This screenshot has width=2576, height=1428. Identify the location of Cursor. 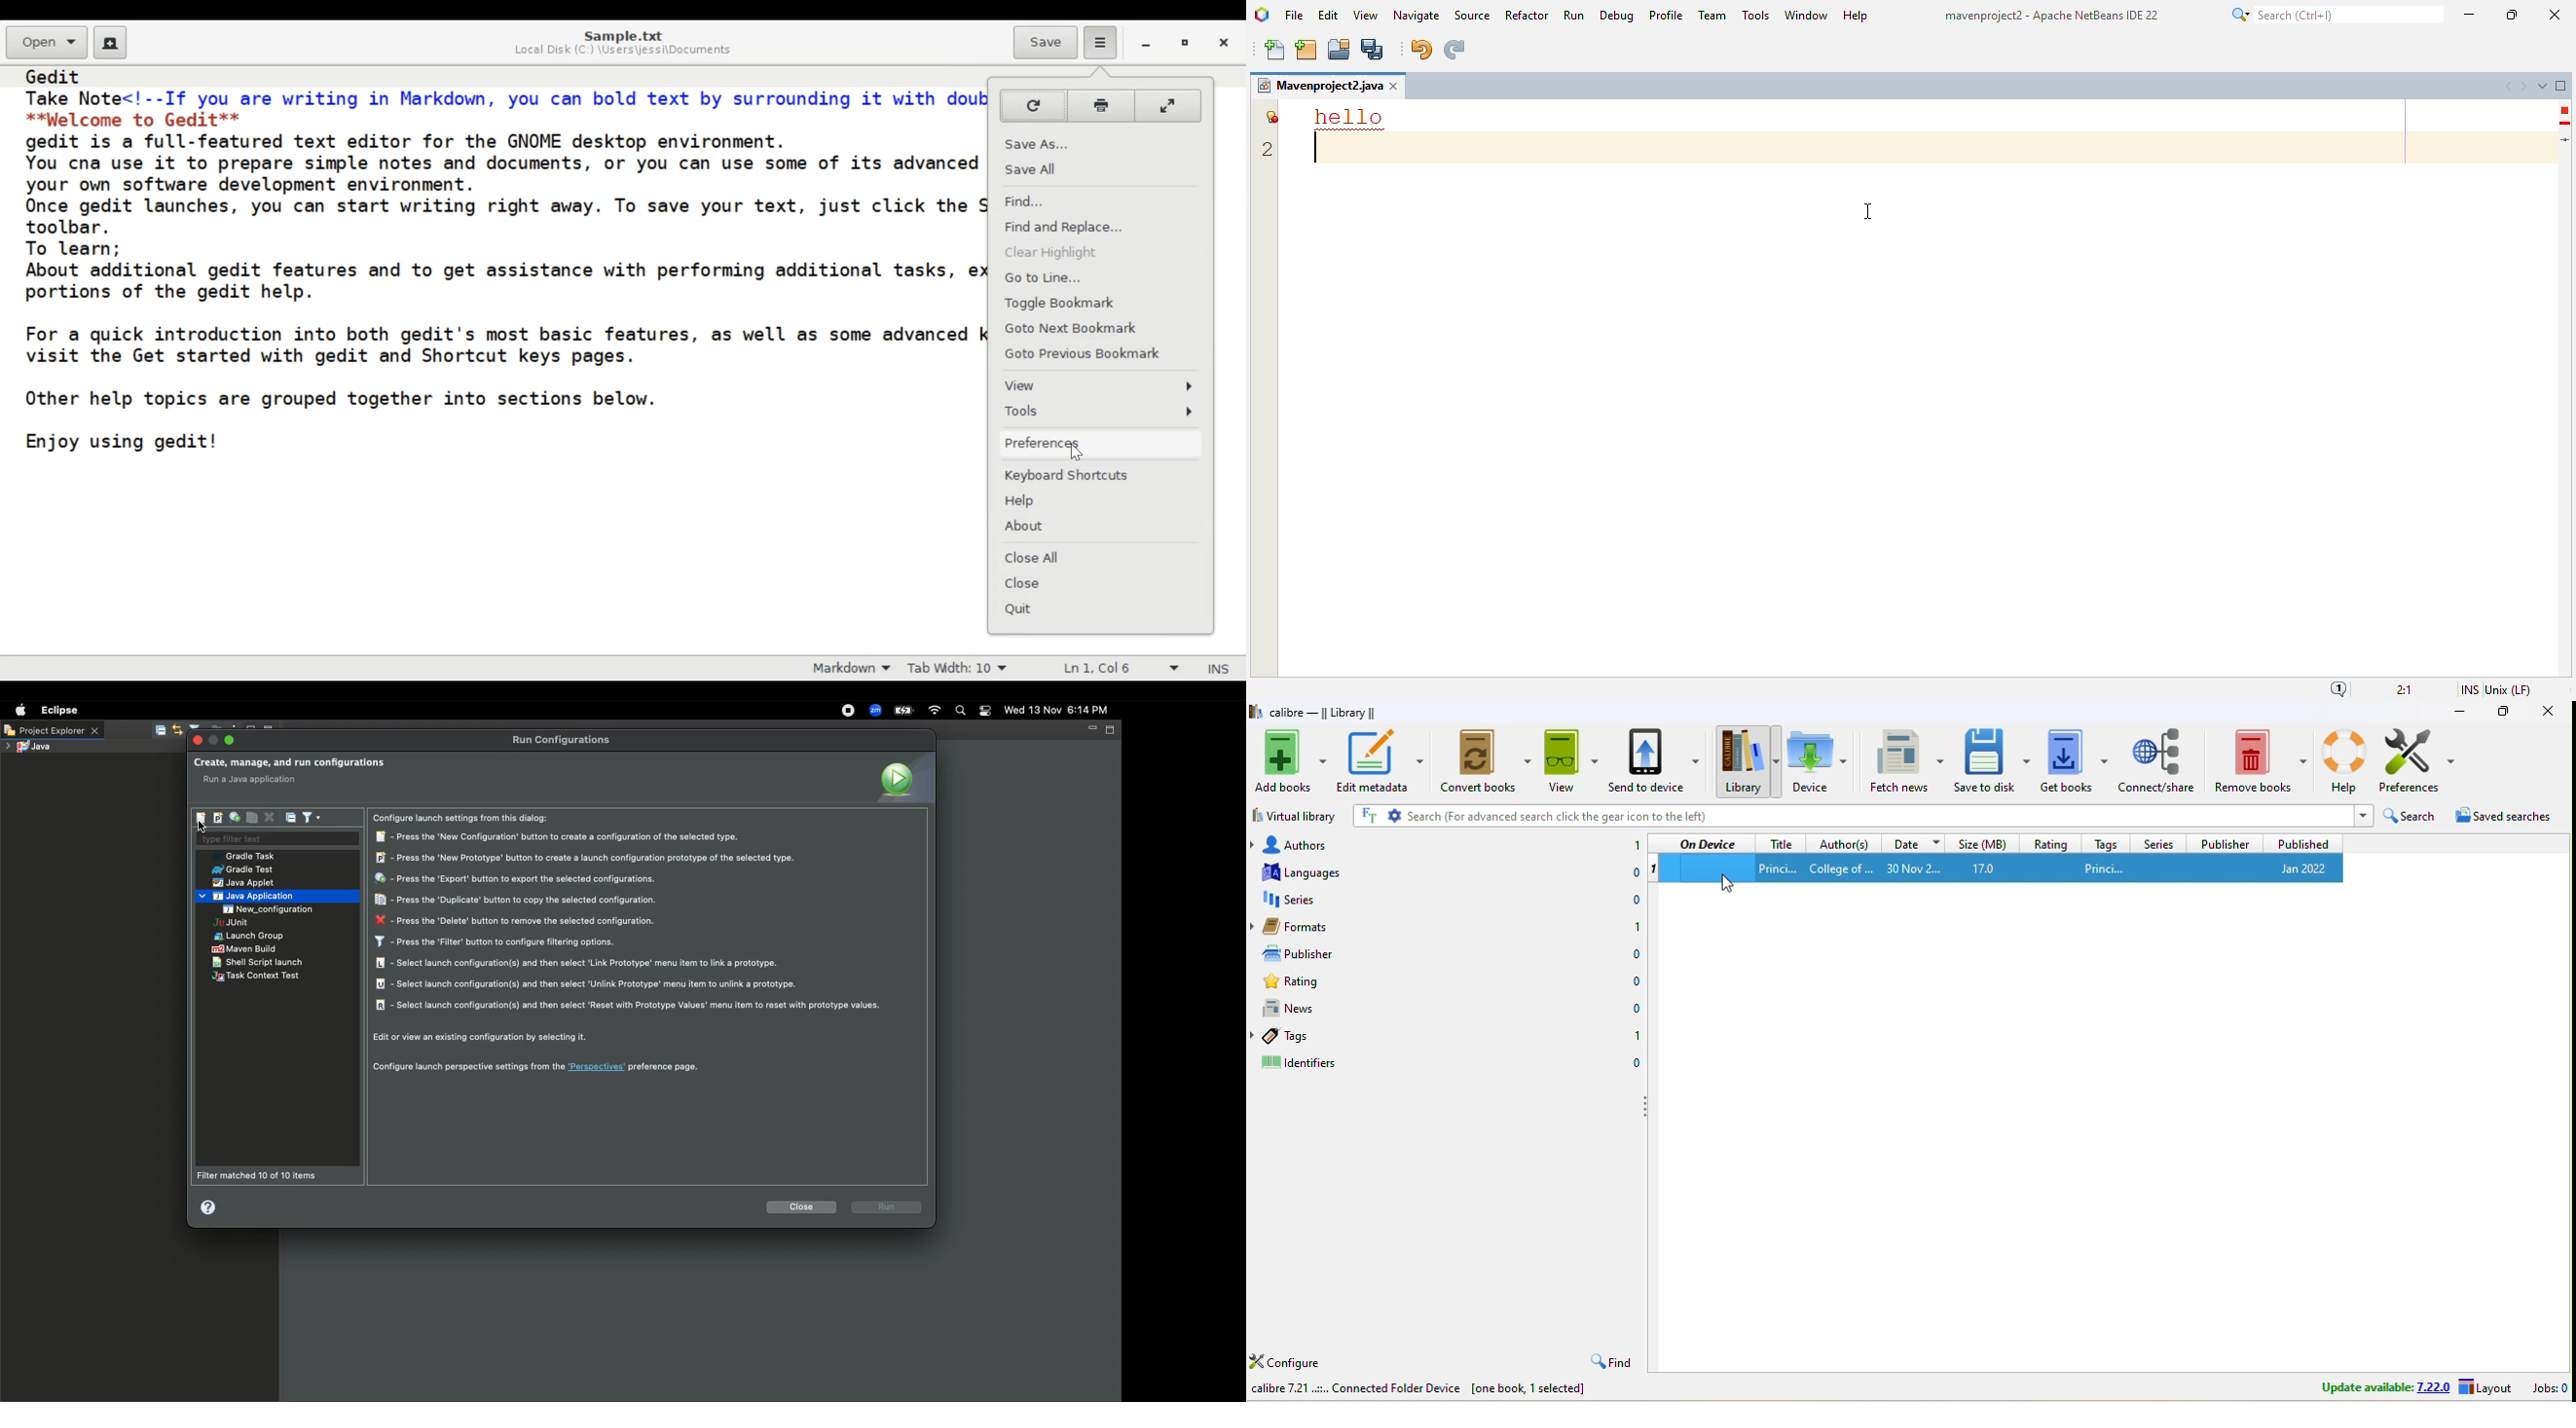
(1079, 456).